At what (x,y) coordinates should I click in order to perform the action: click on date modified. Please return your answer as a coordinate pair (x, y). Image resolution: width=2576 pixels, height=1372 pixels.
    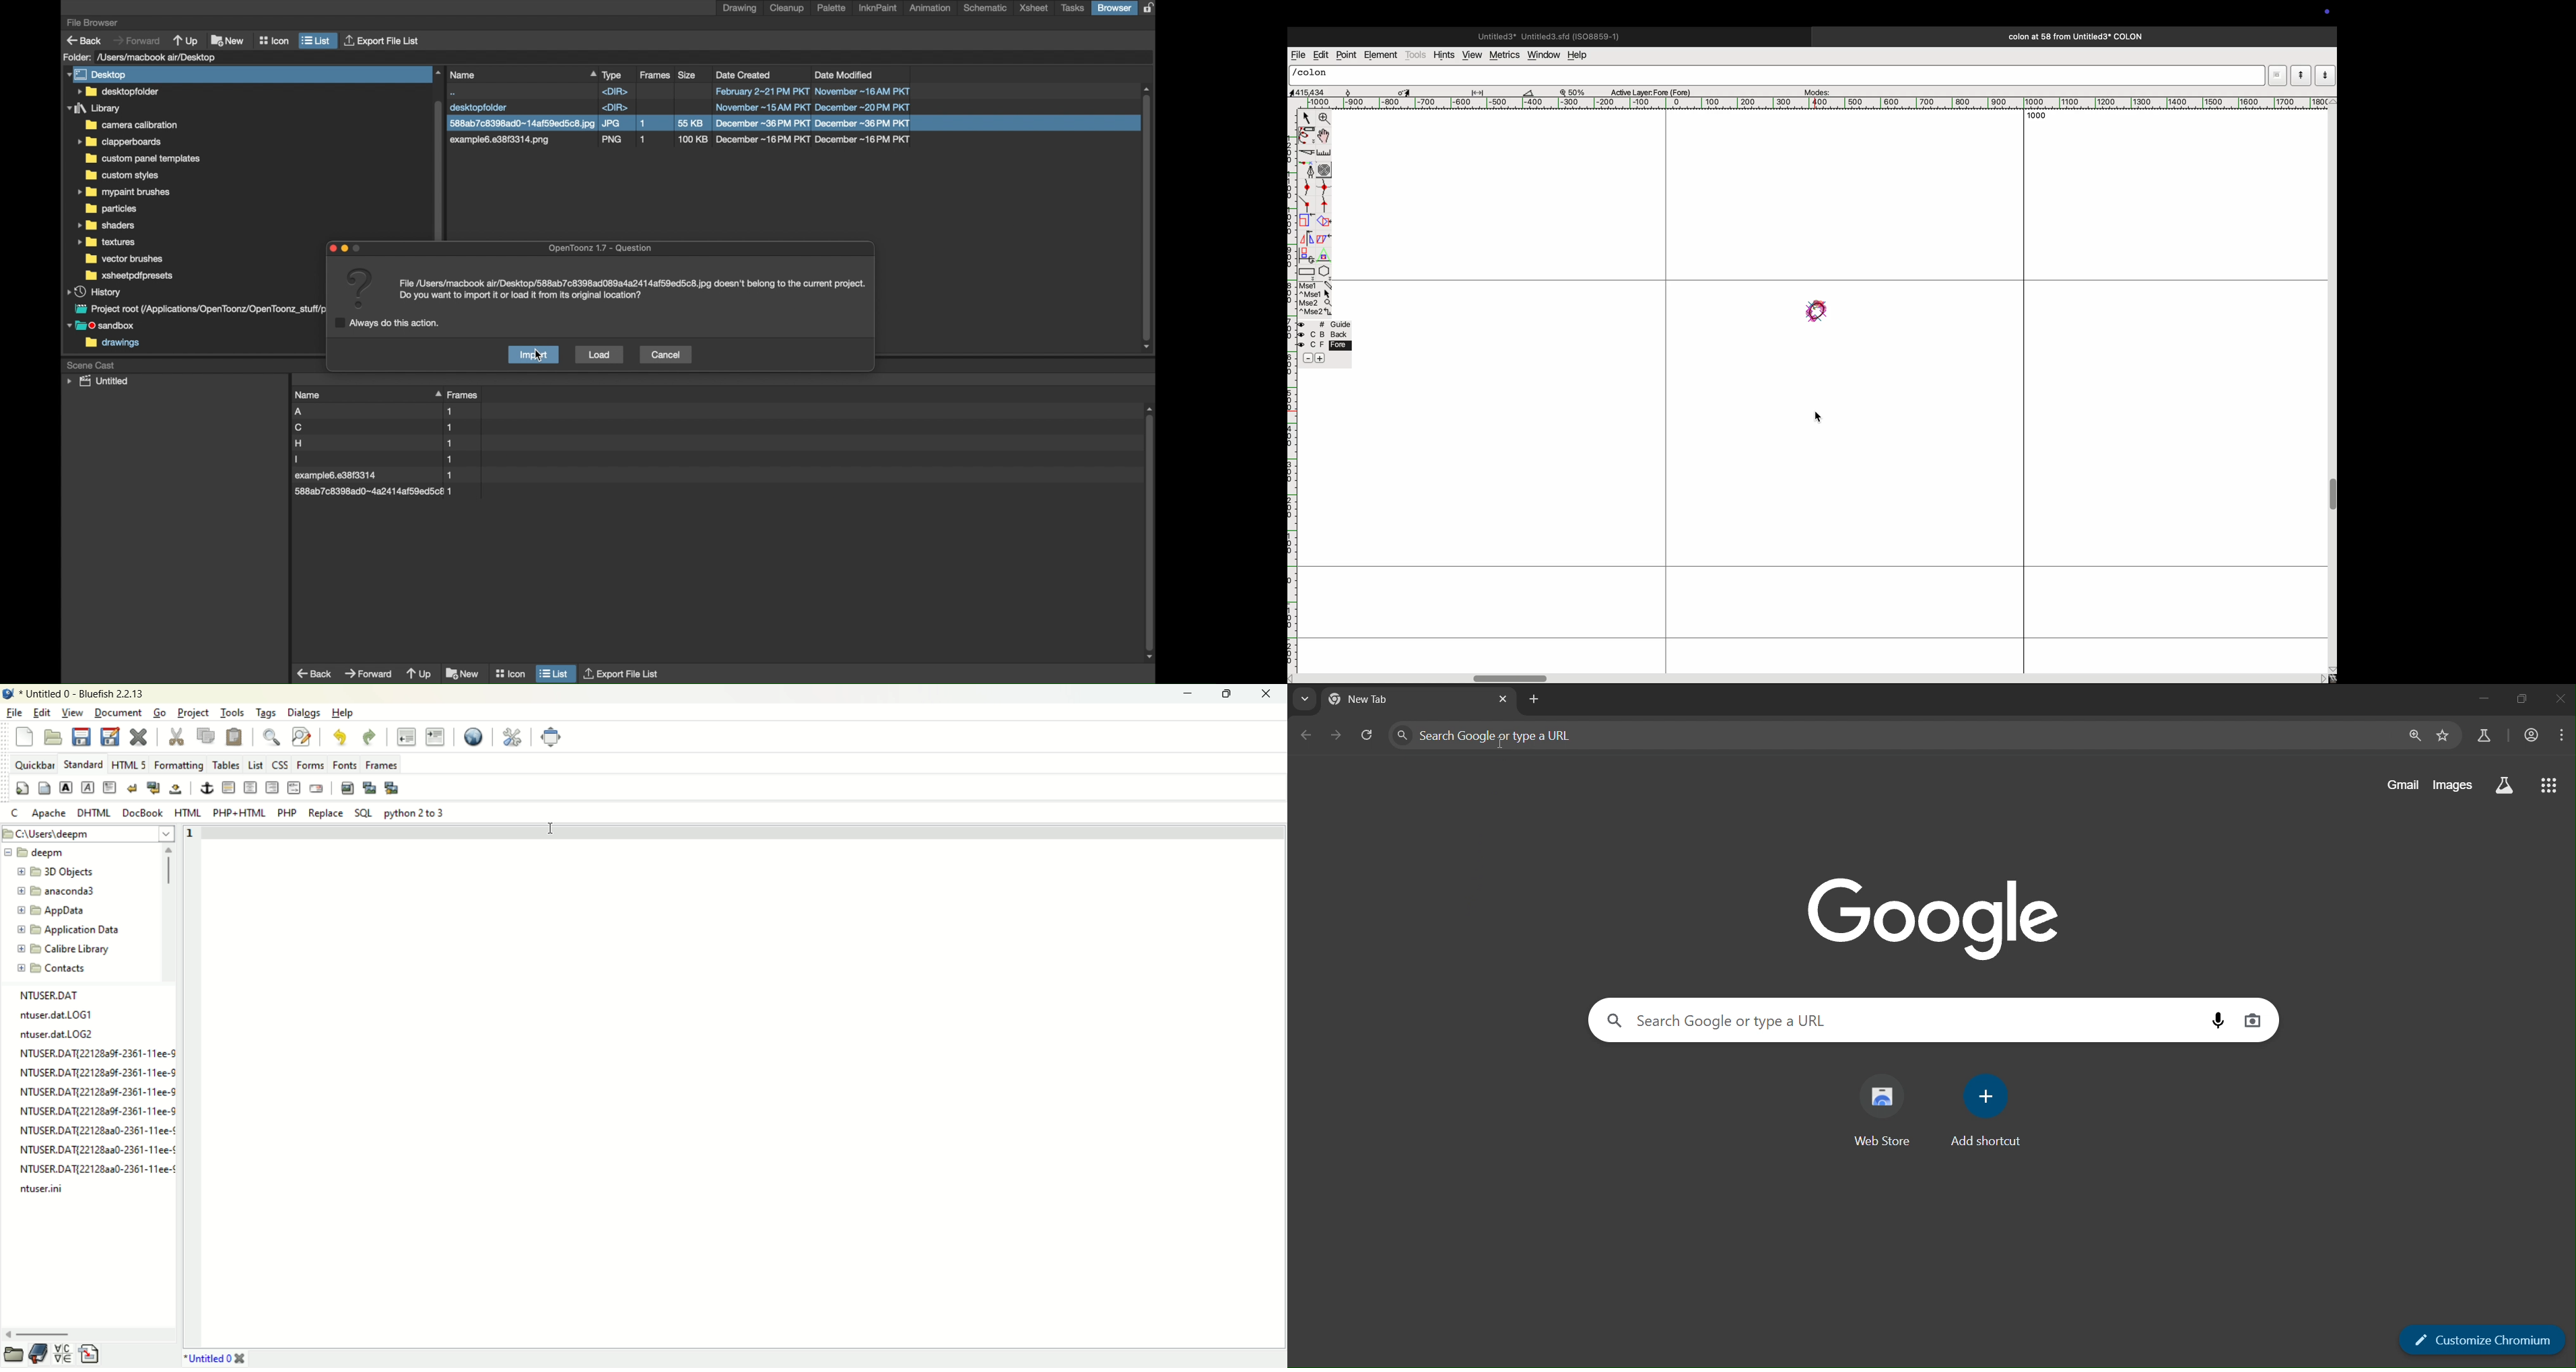
    Looking at the image, I should click on (844, 74).